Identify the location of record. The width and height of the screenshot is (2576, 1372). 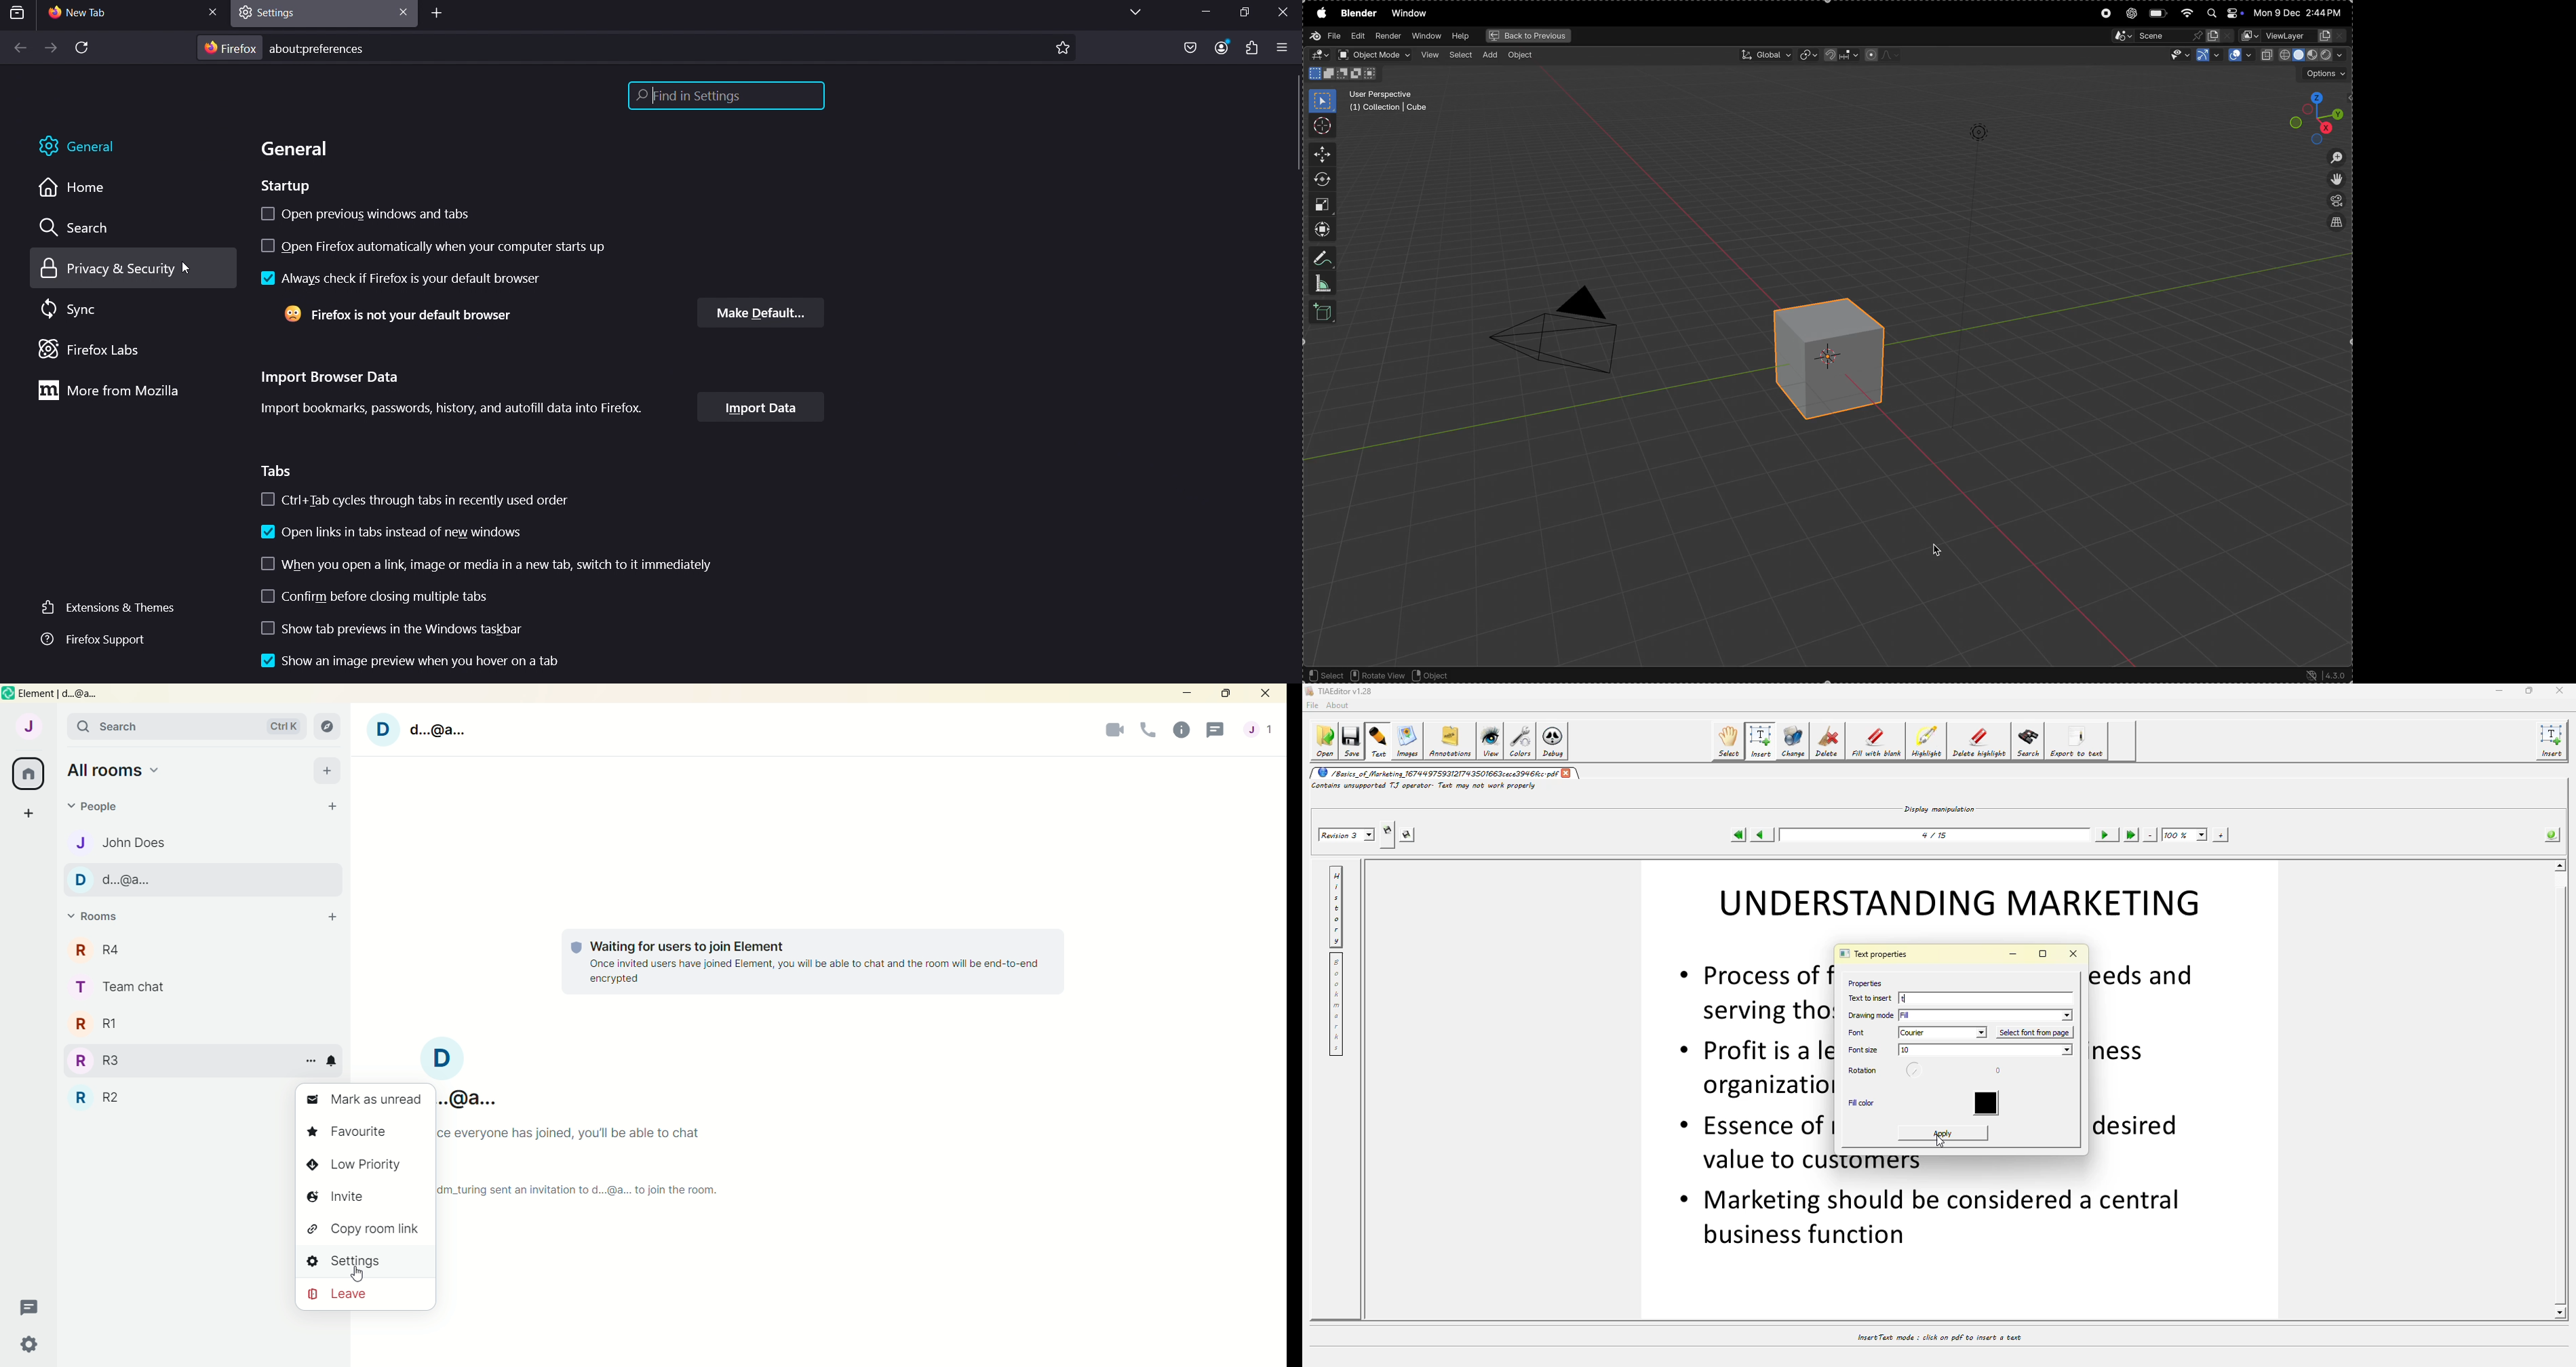
(2105, 16).